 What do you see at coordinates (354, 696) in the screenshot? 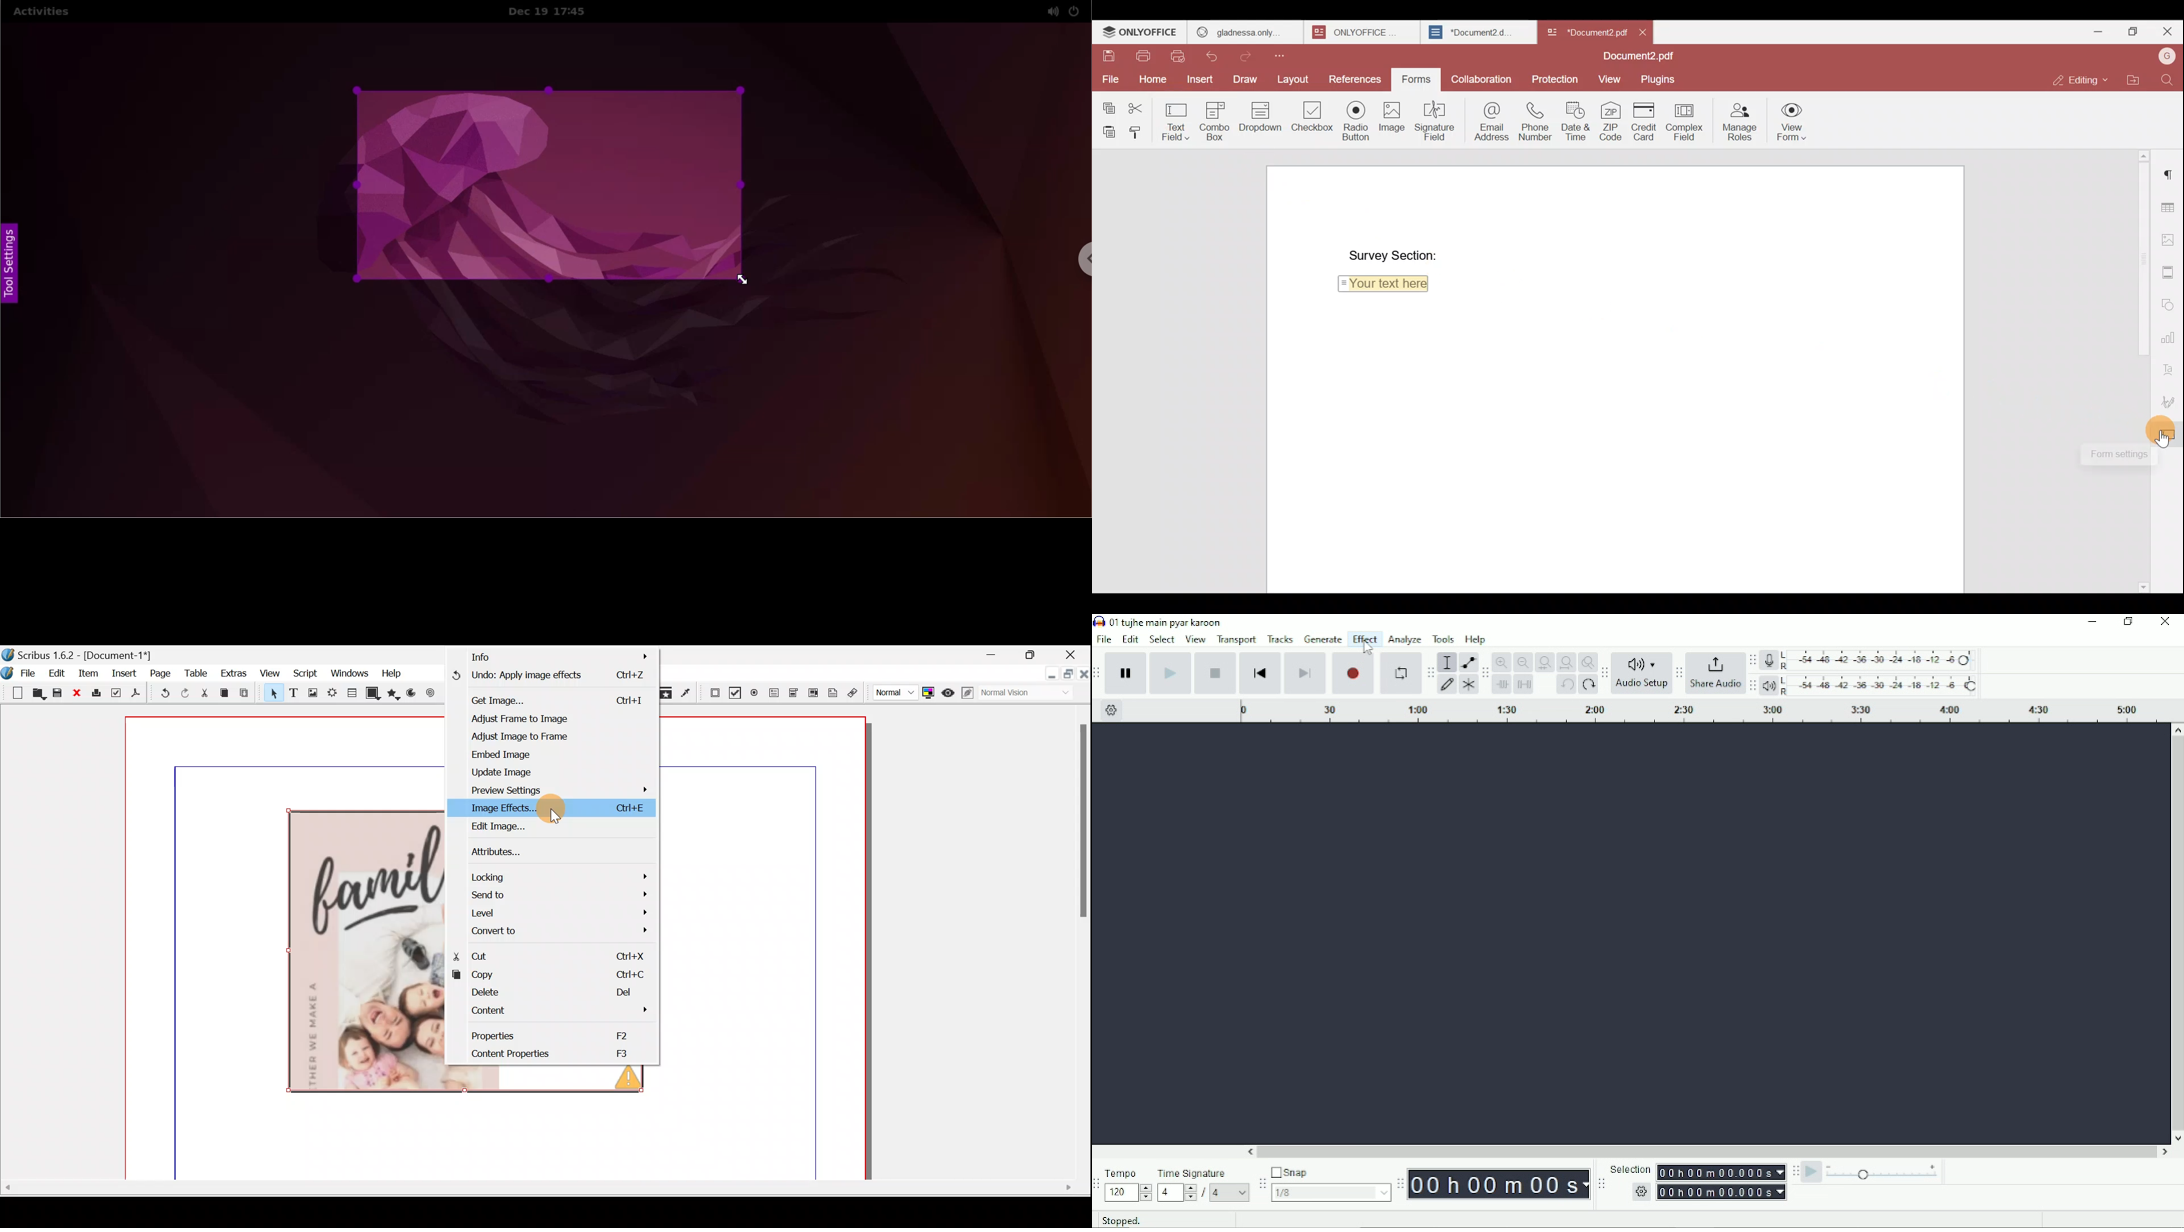
I see `Table` at bounding box center [354, 696].